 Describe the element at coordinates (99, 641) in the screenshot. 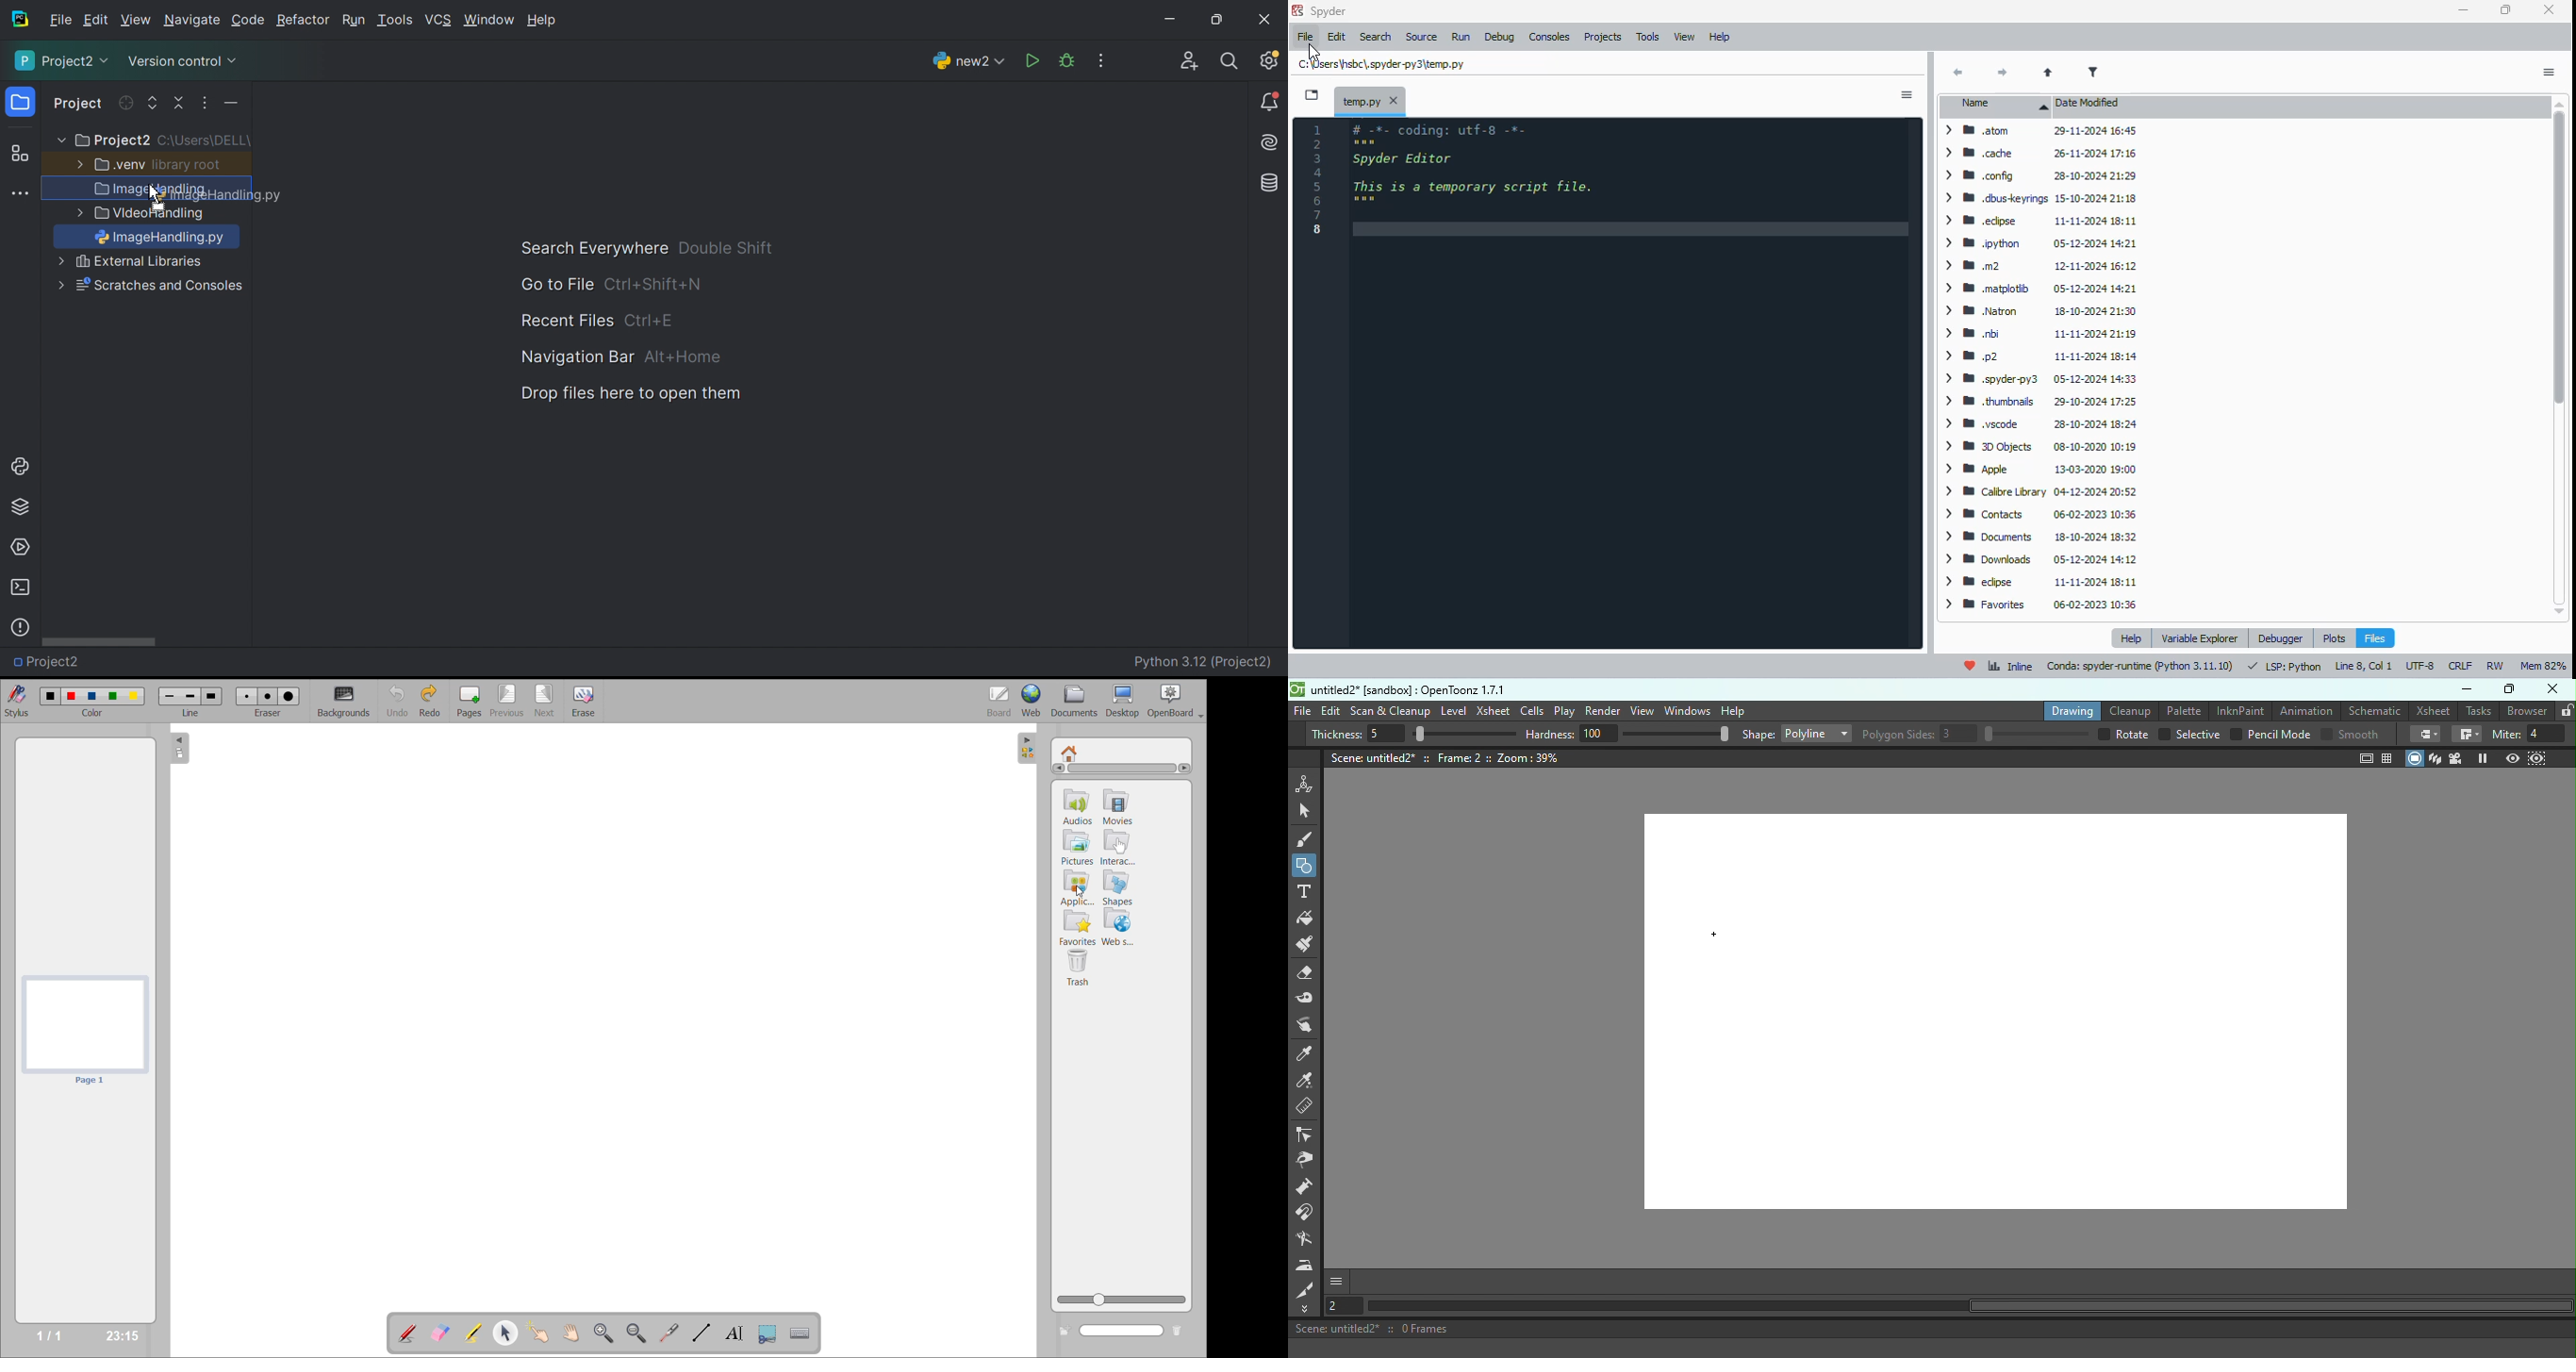

I see `Scroll bar` at that location.